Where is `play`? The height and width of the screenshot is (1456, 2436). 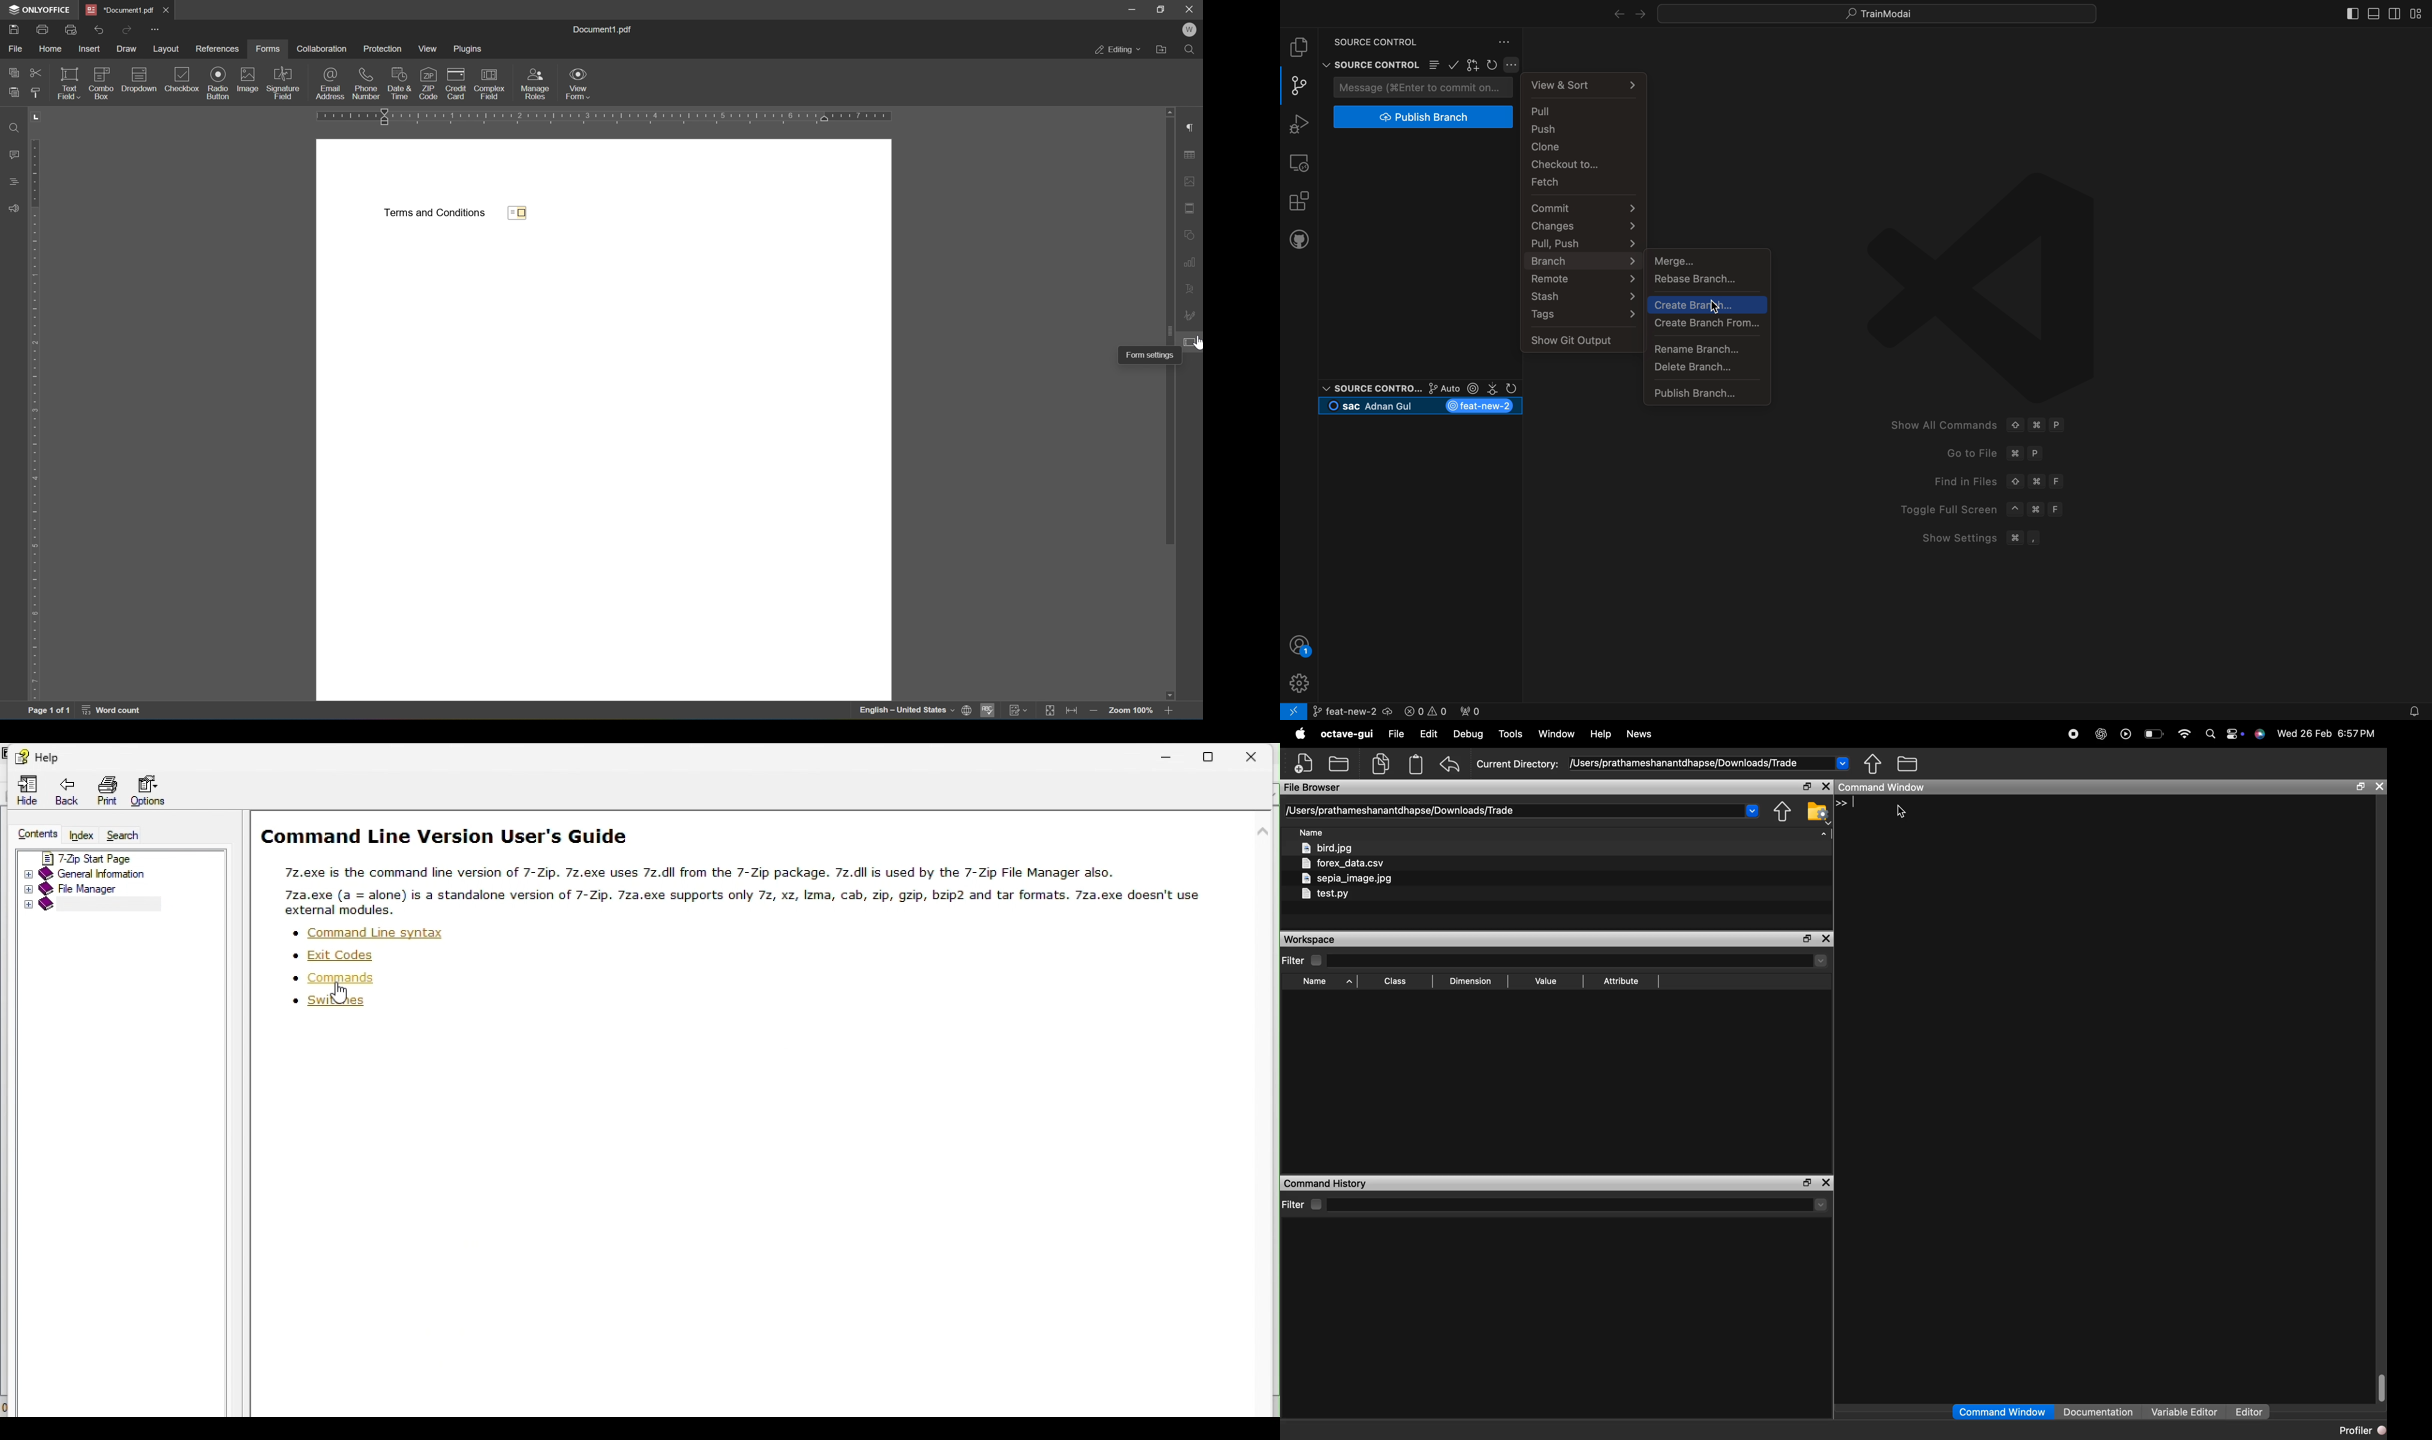 play is located at coordinates (2127, 734).